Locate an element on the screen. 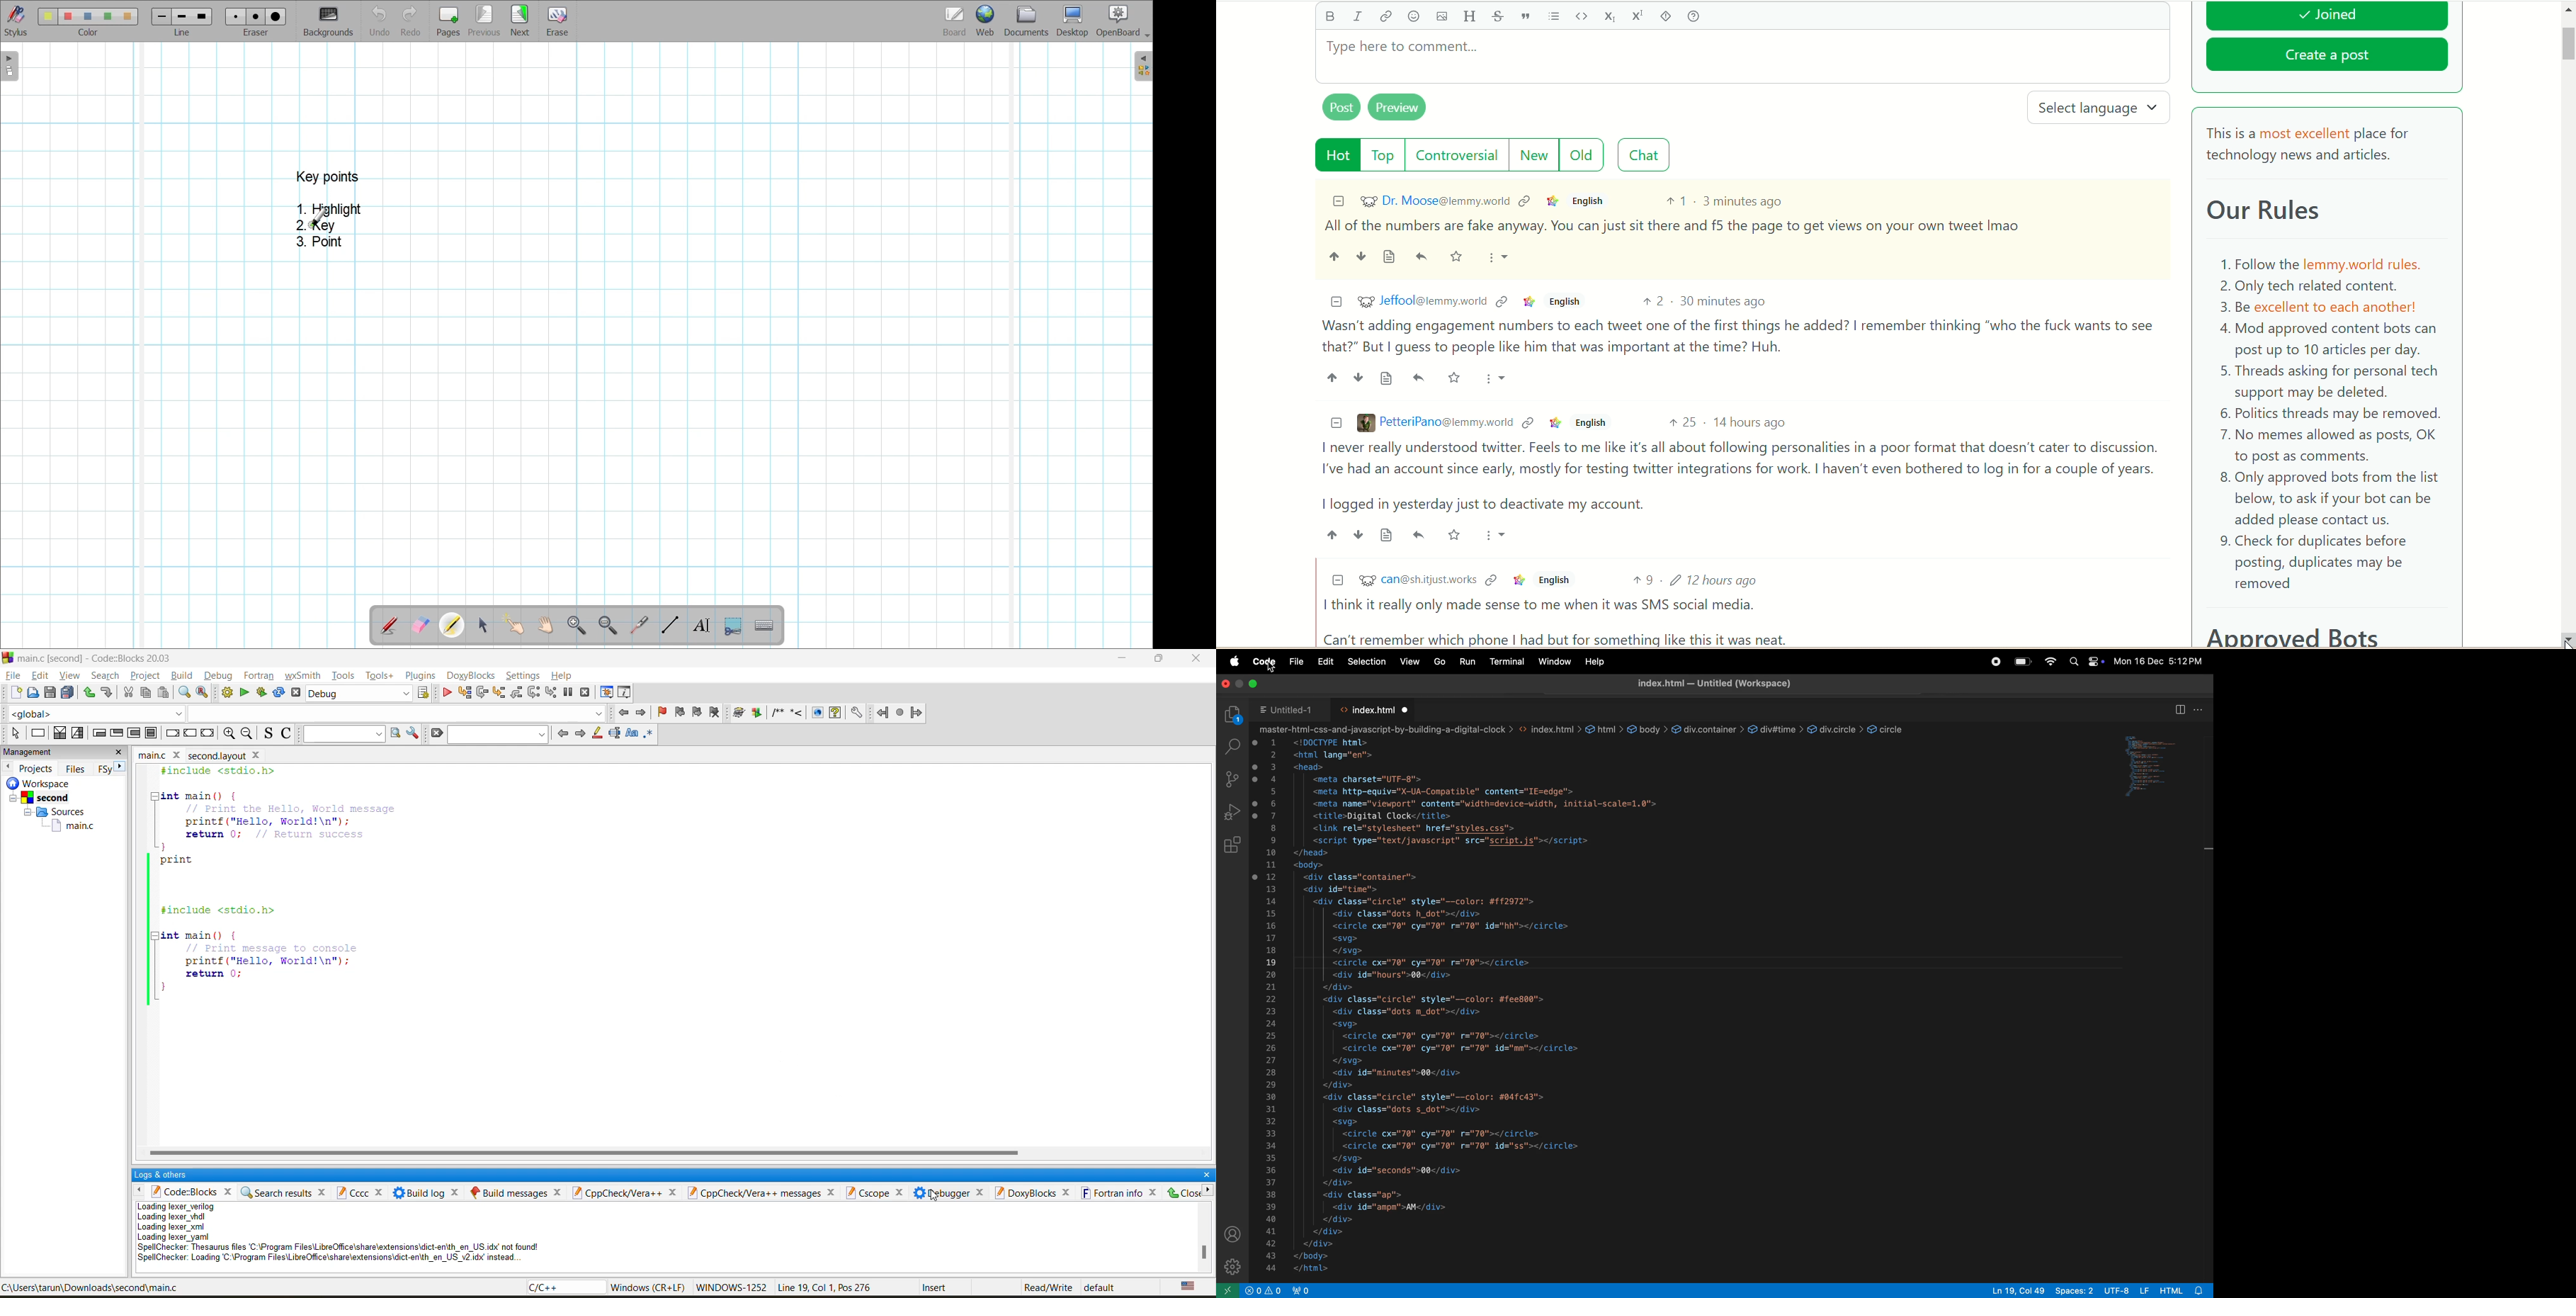  old is located at coordinates (1582, 154).